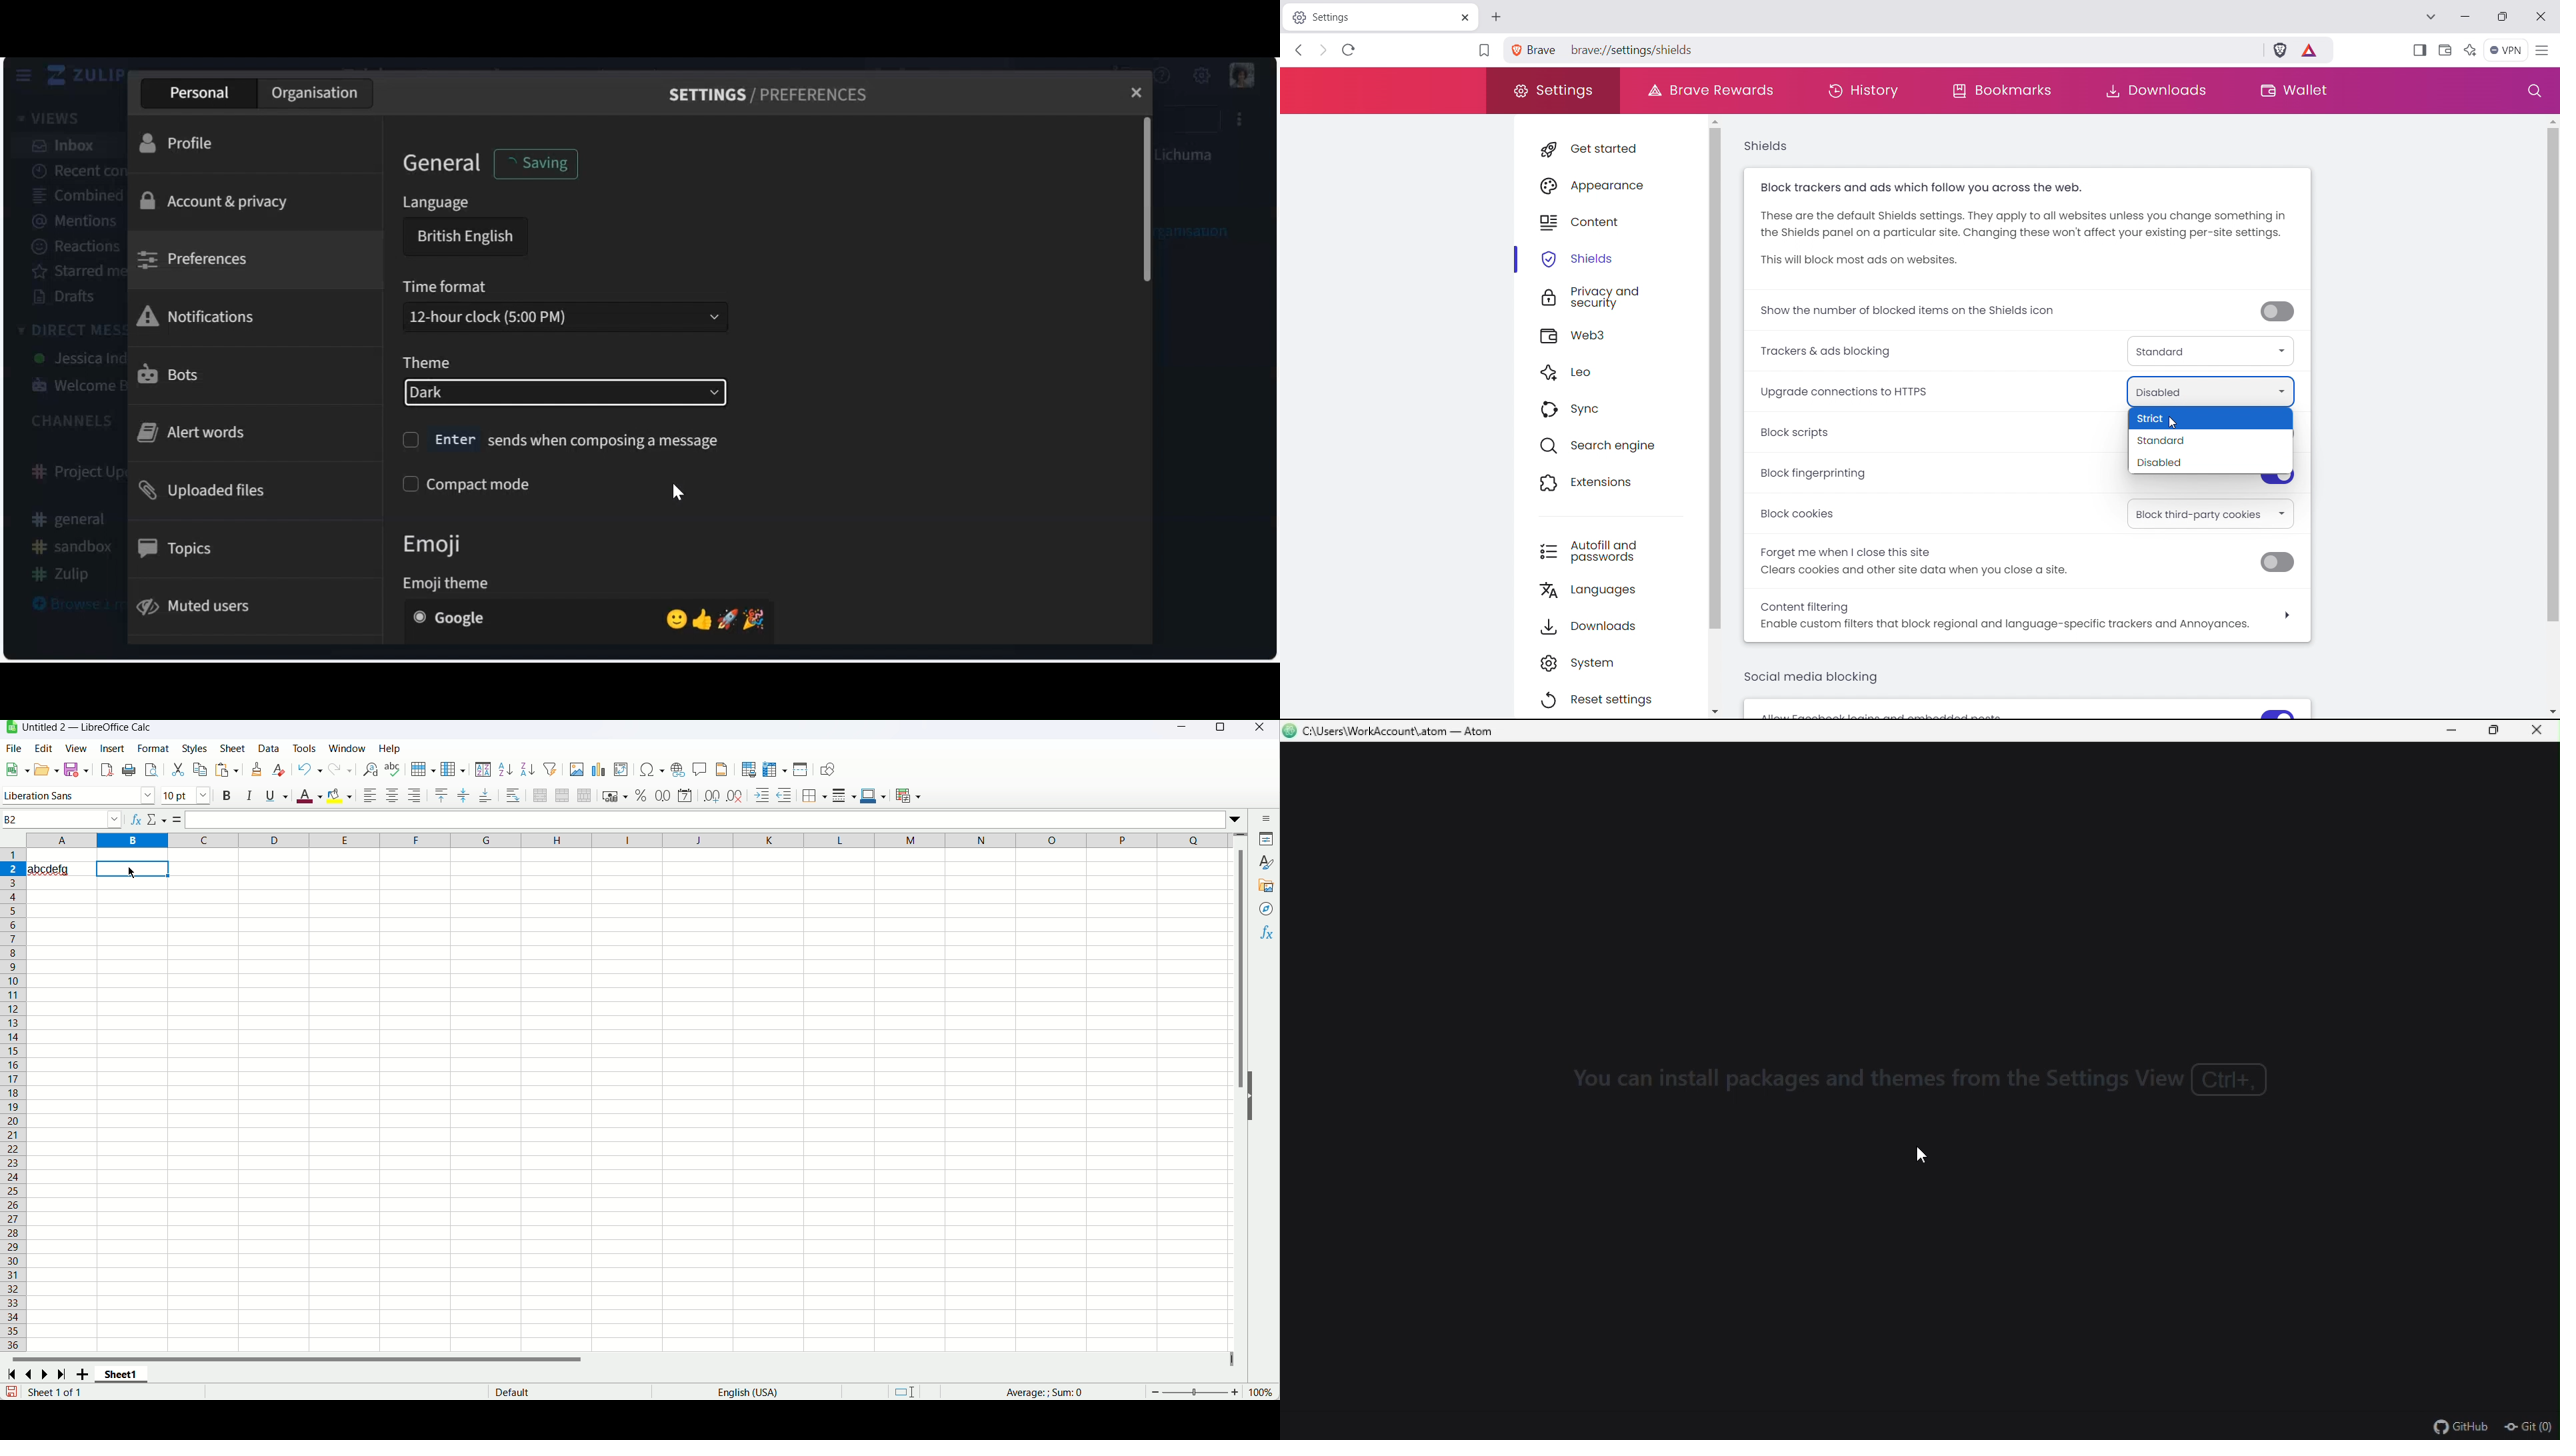 The image size is (2576, 1456). Describe the element at coordinates (257, 771) in the screenshot. I see `clone formatting` at that location.